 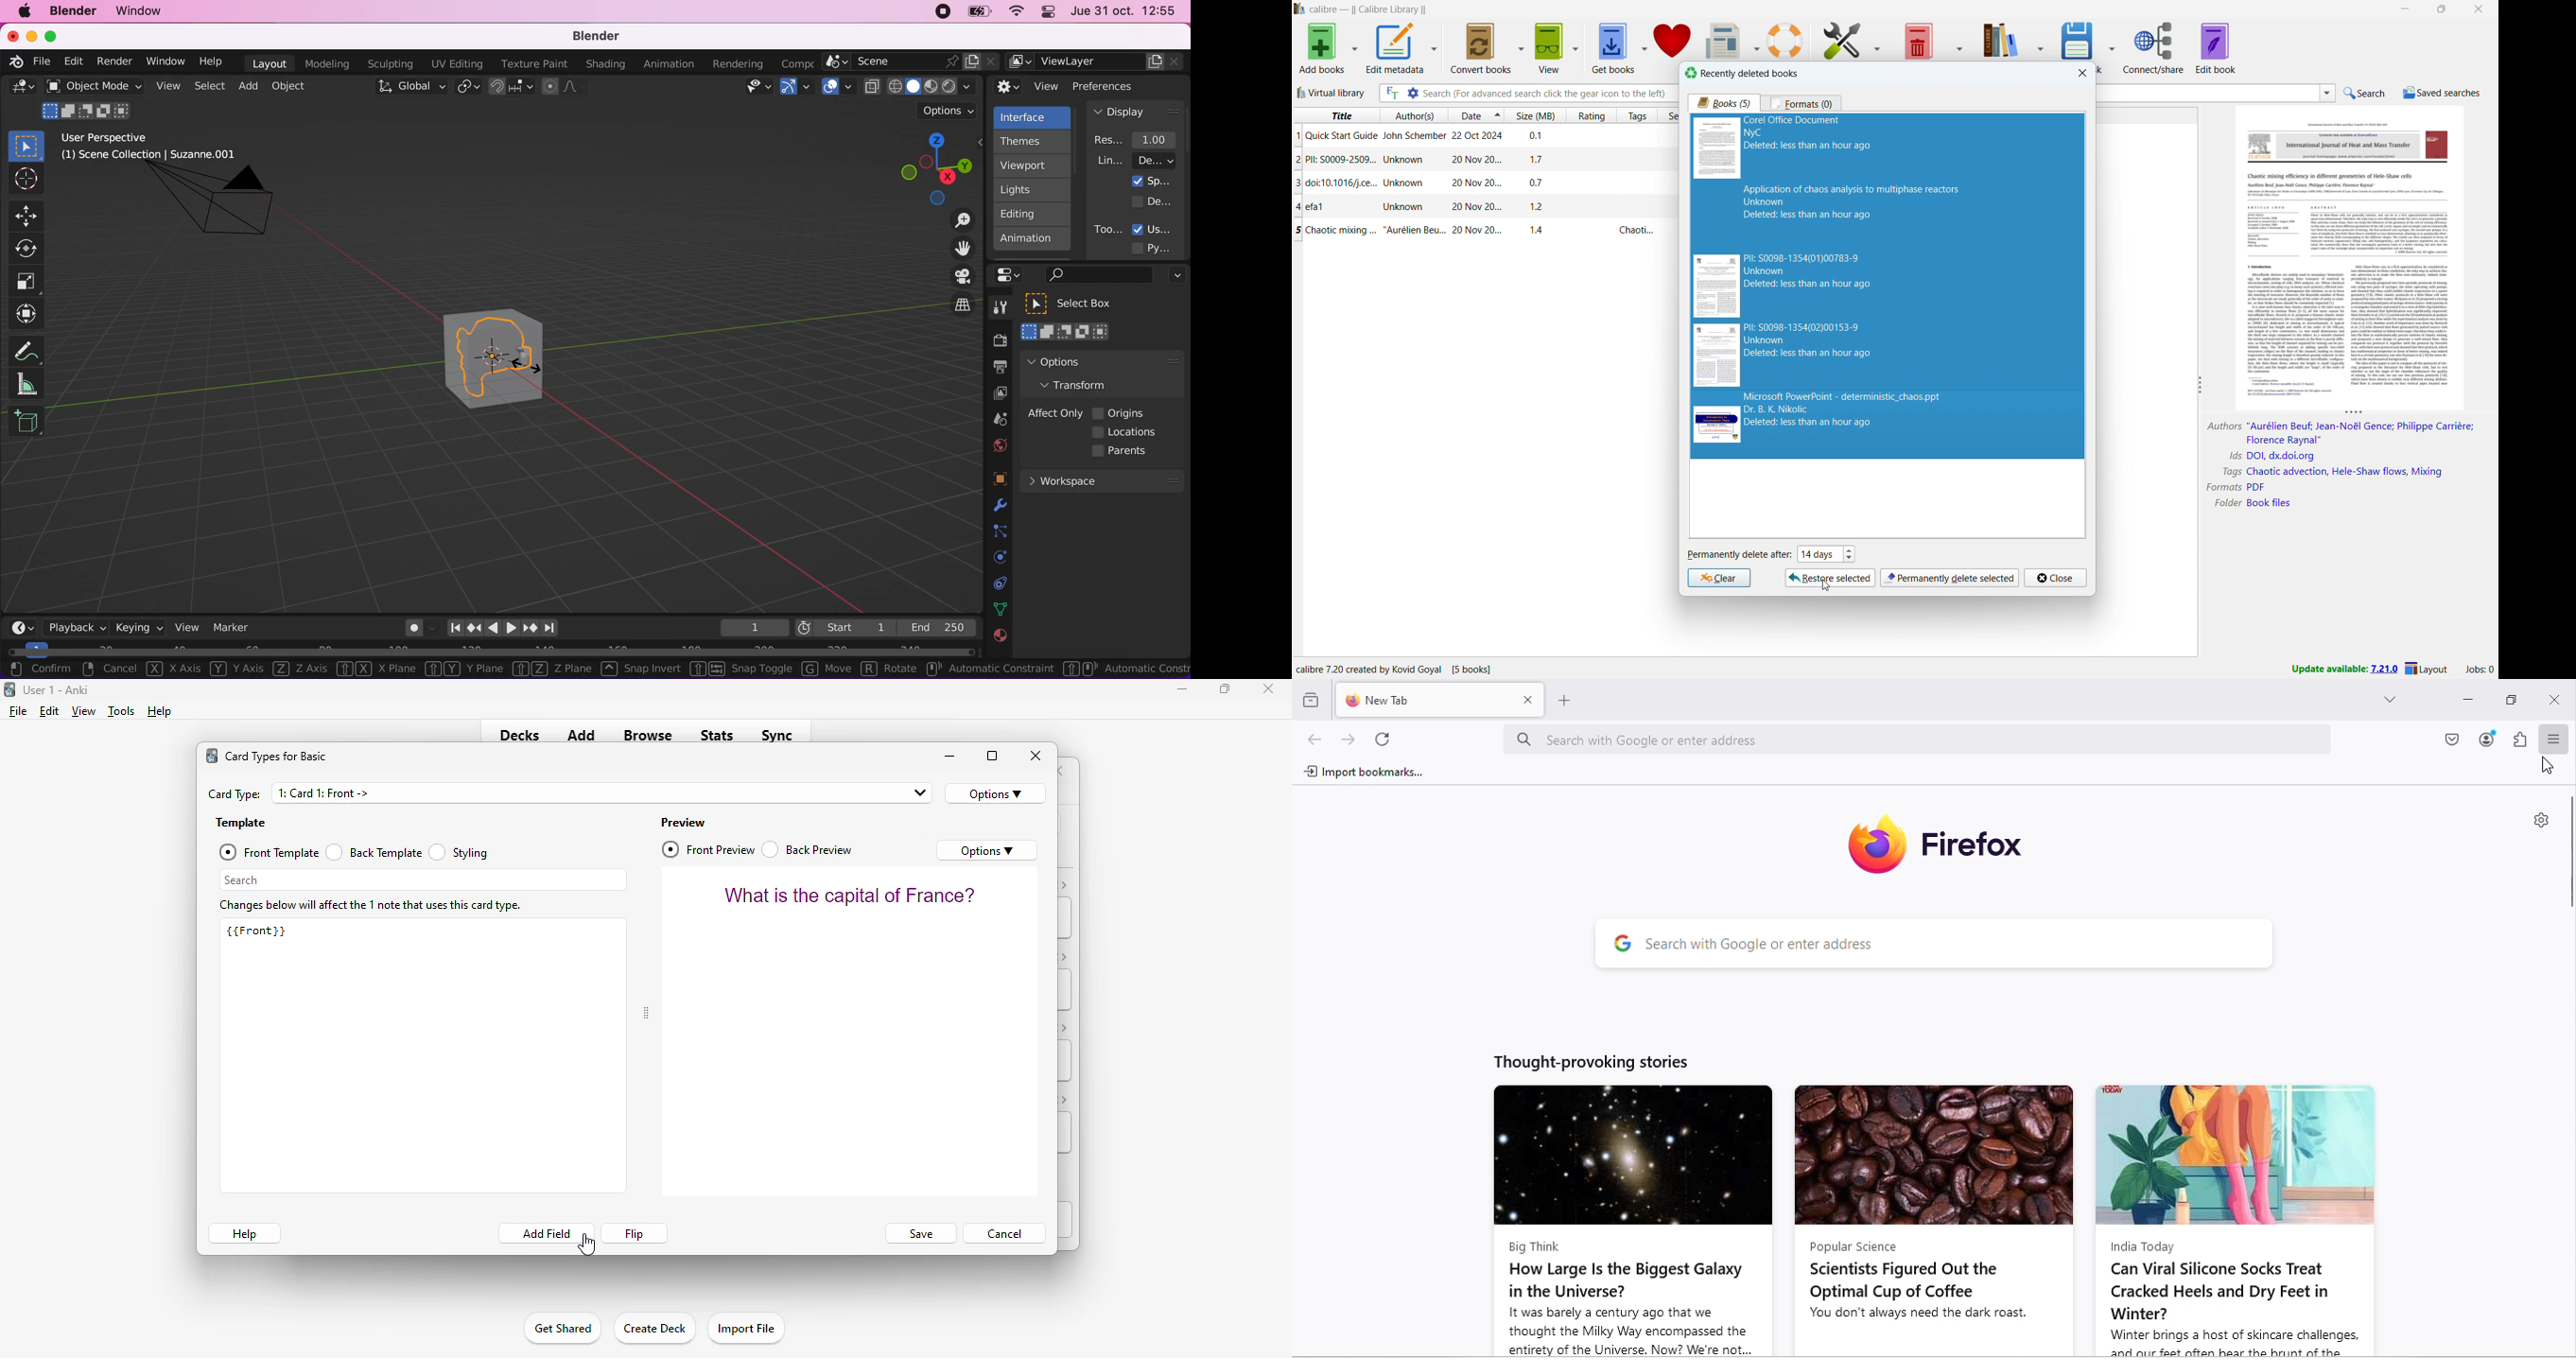 I want to click on full text search, so click(x=1391, y=92).